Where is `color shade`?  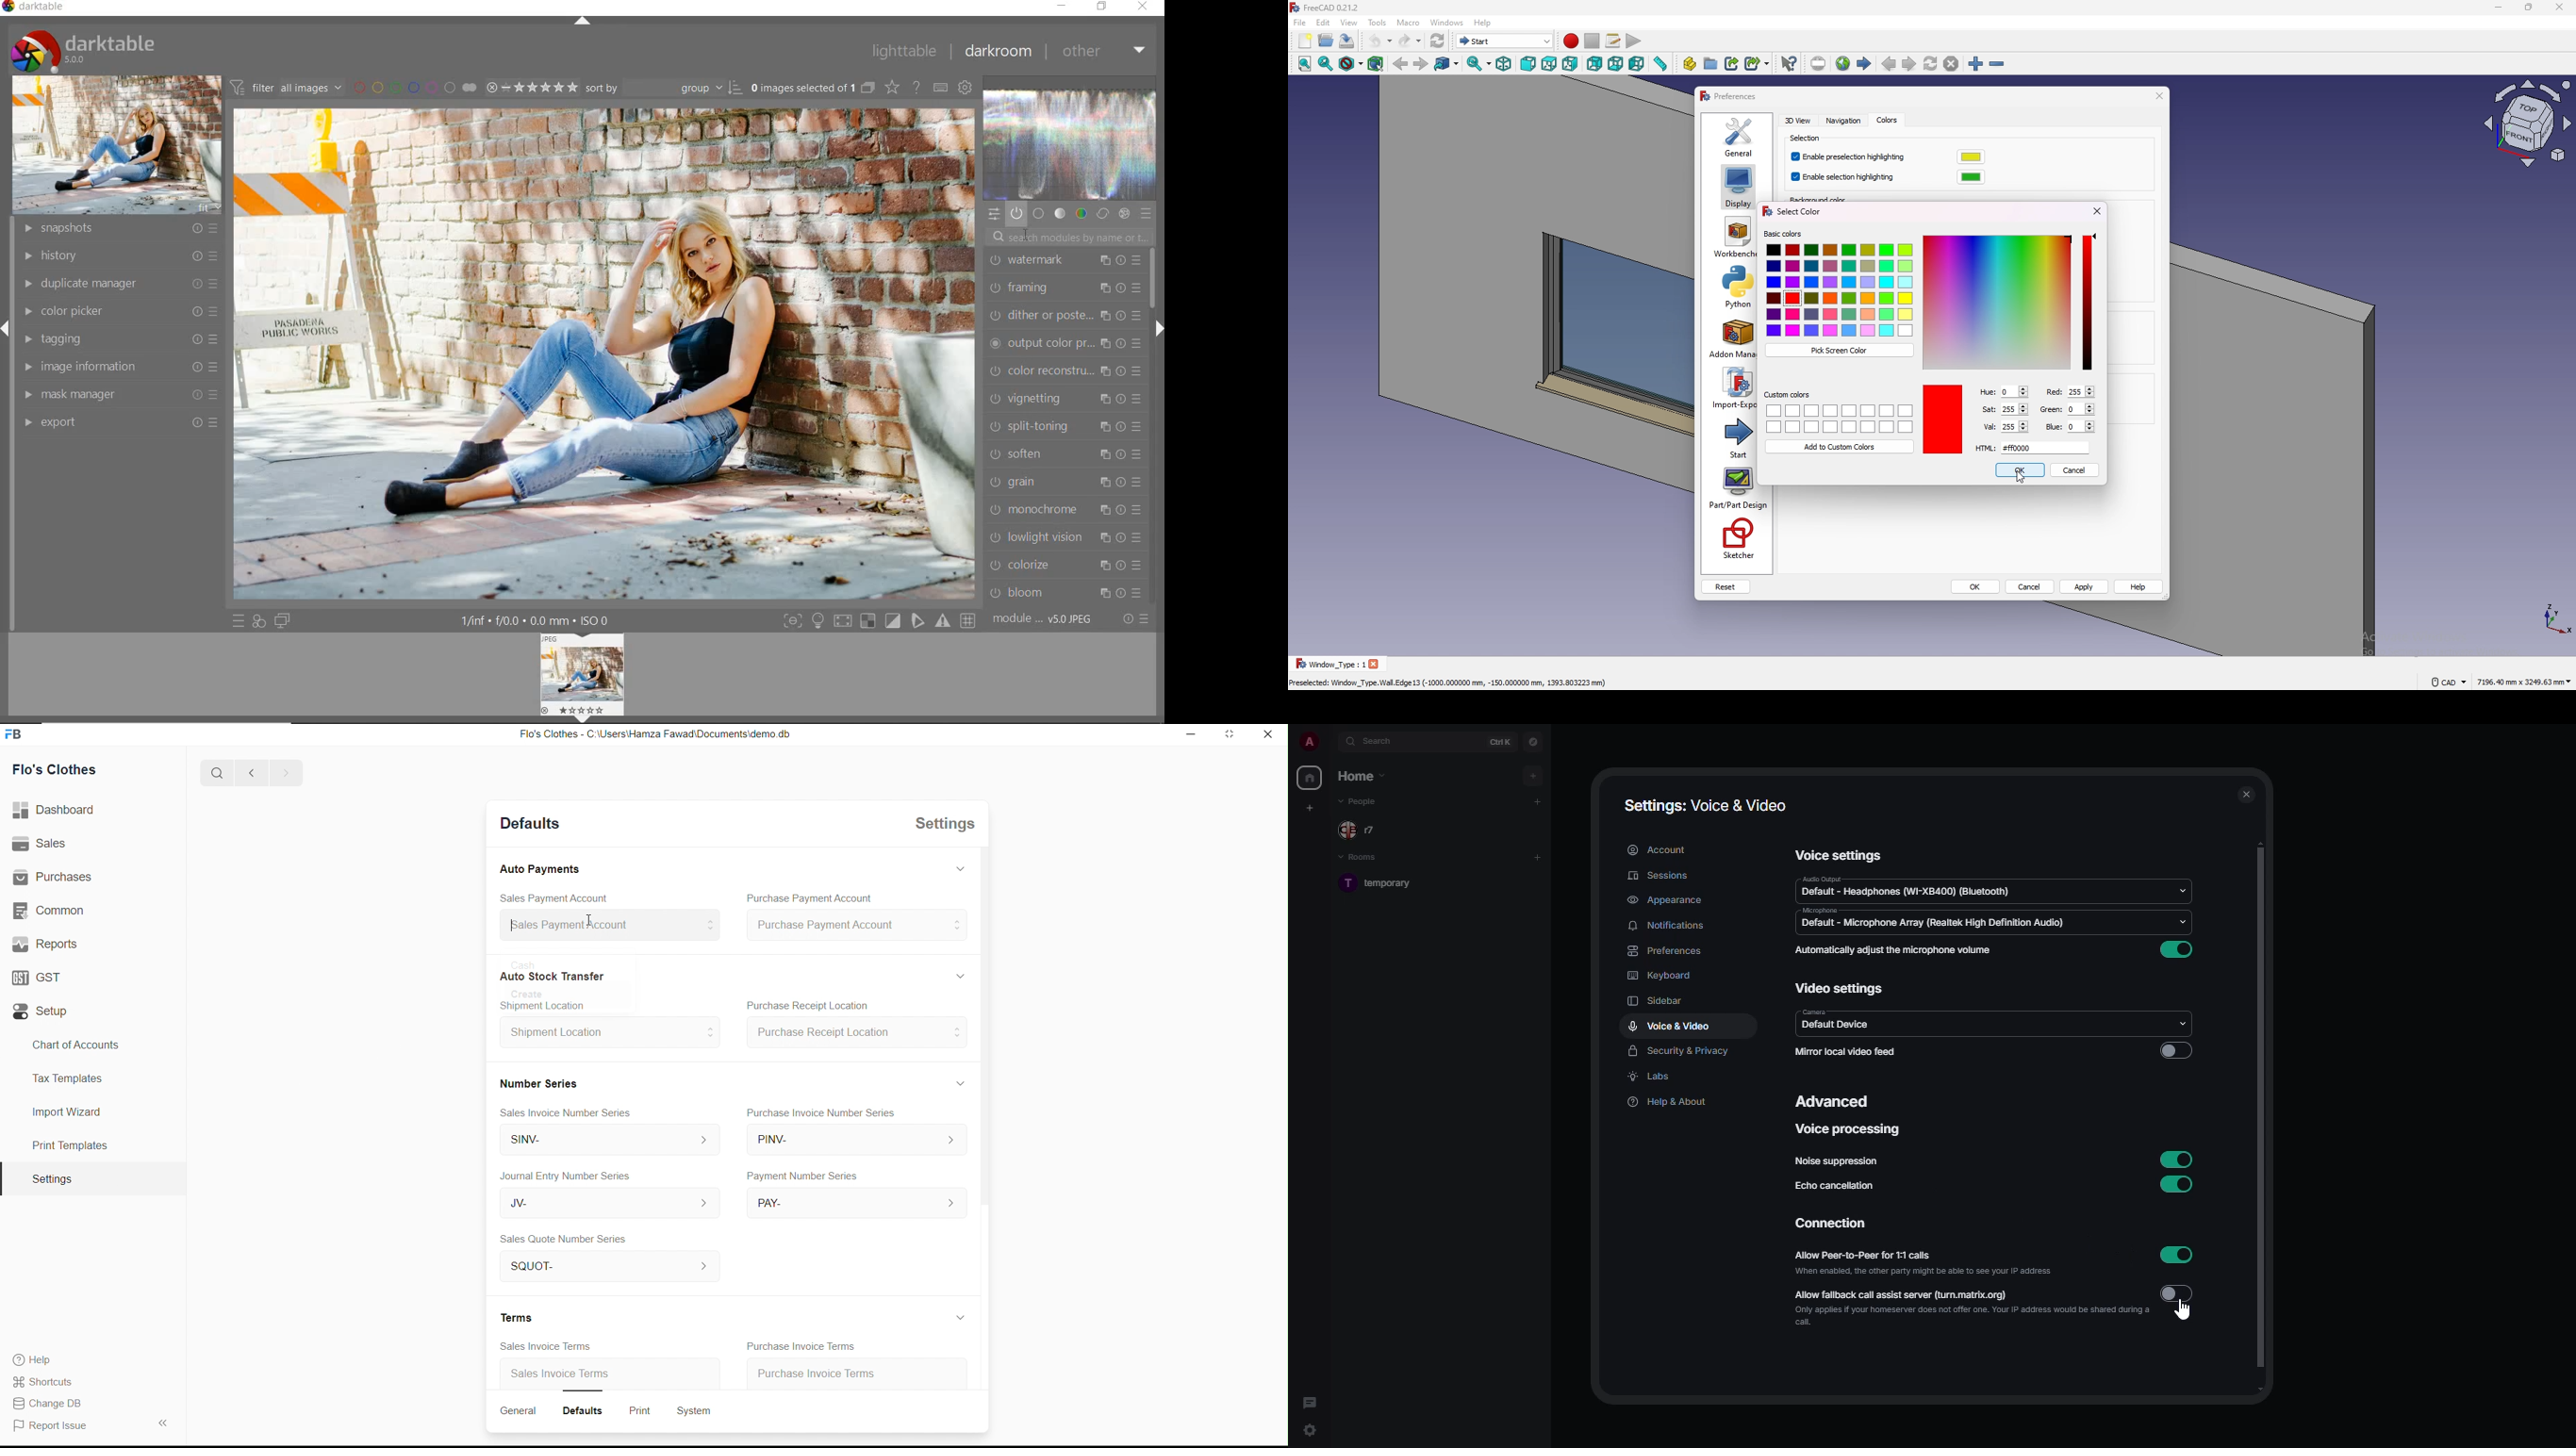
color shade is located at coordinates (1943, 420).